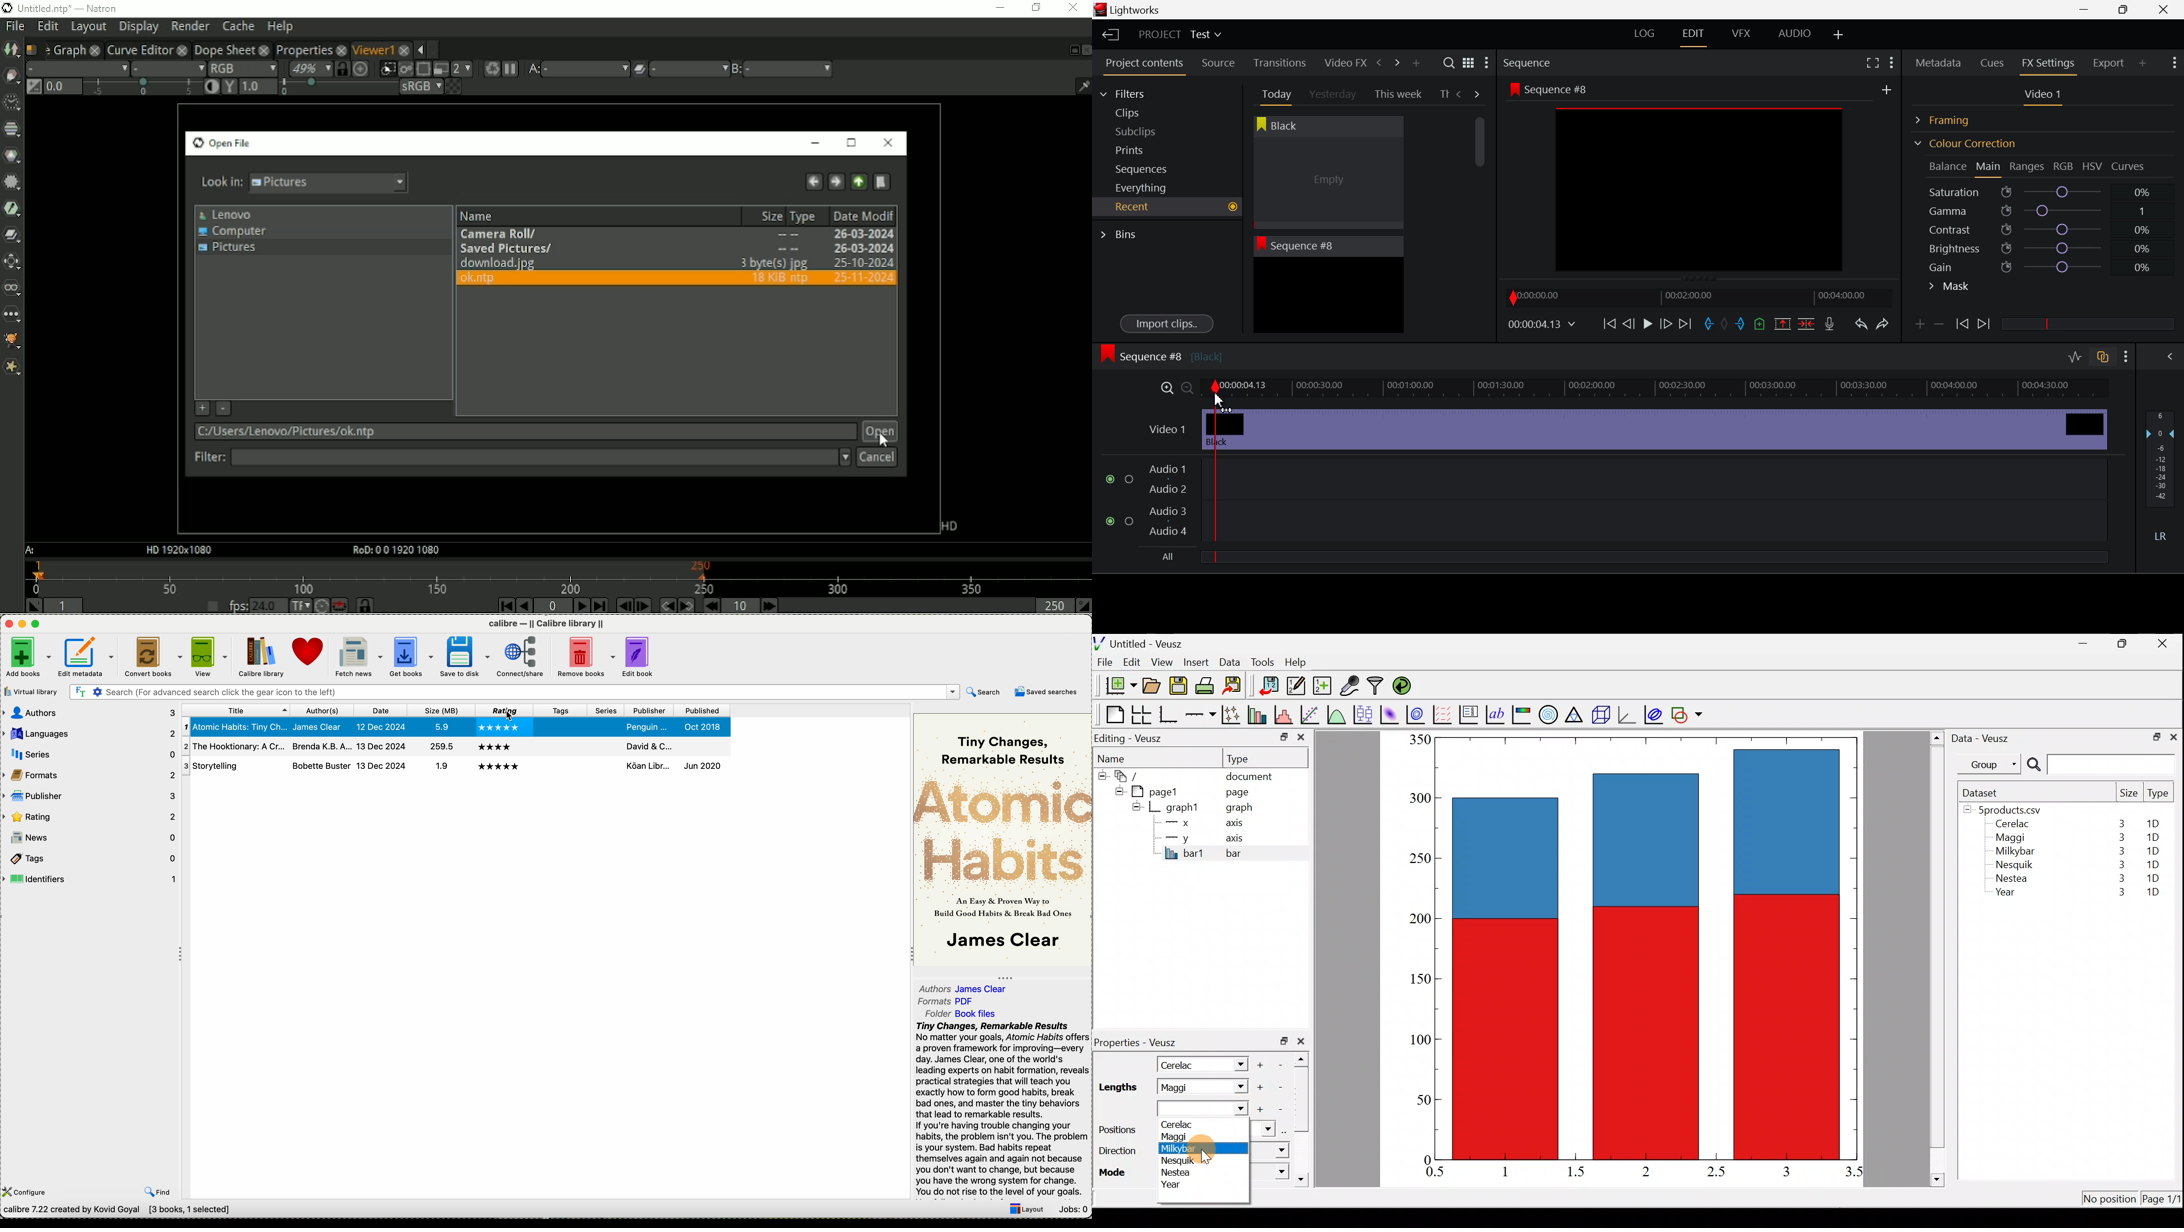  What do you see at coordinates (932, 1002) in the screenshot?
I see `formats PDF` at bounding box center [932, 1002].